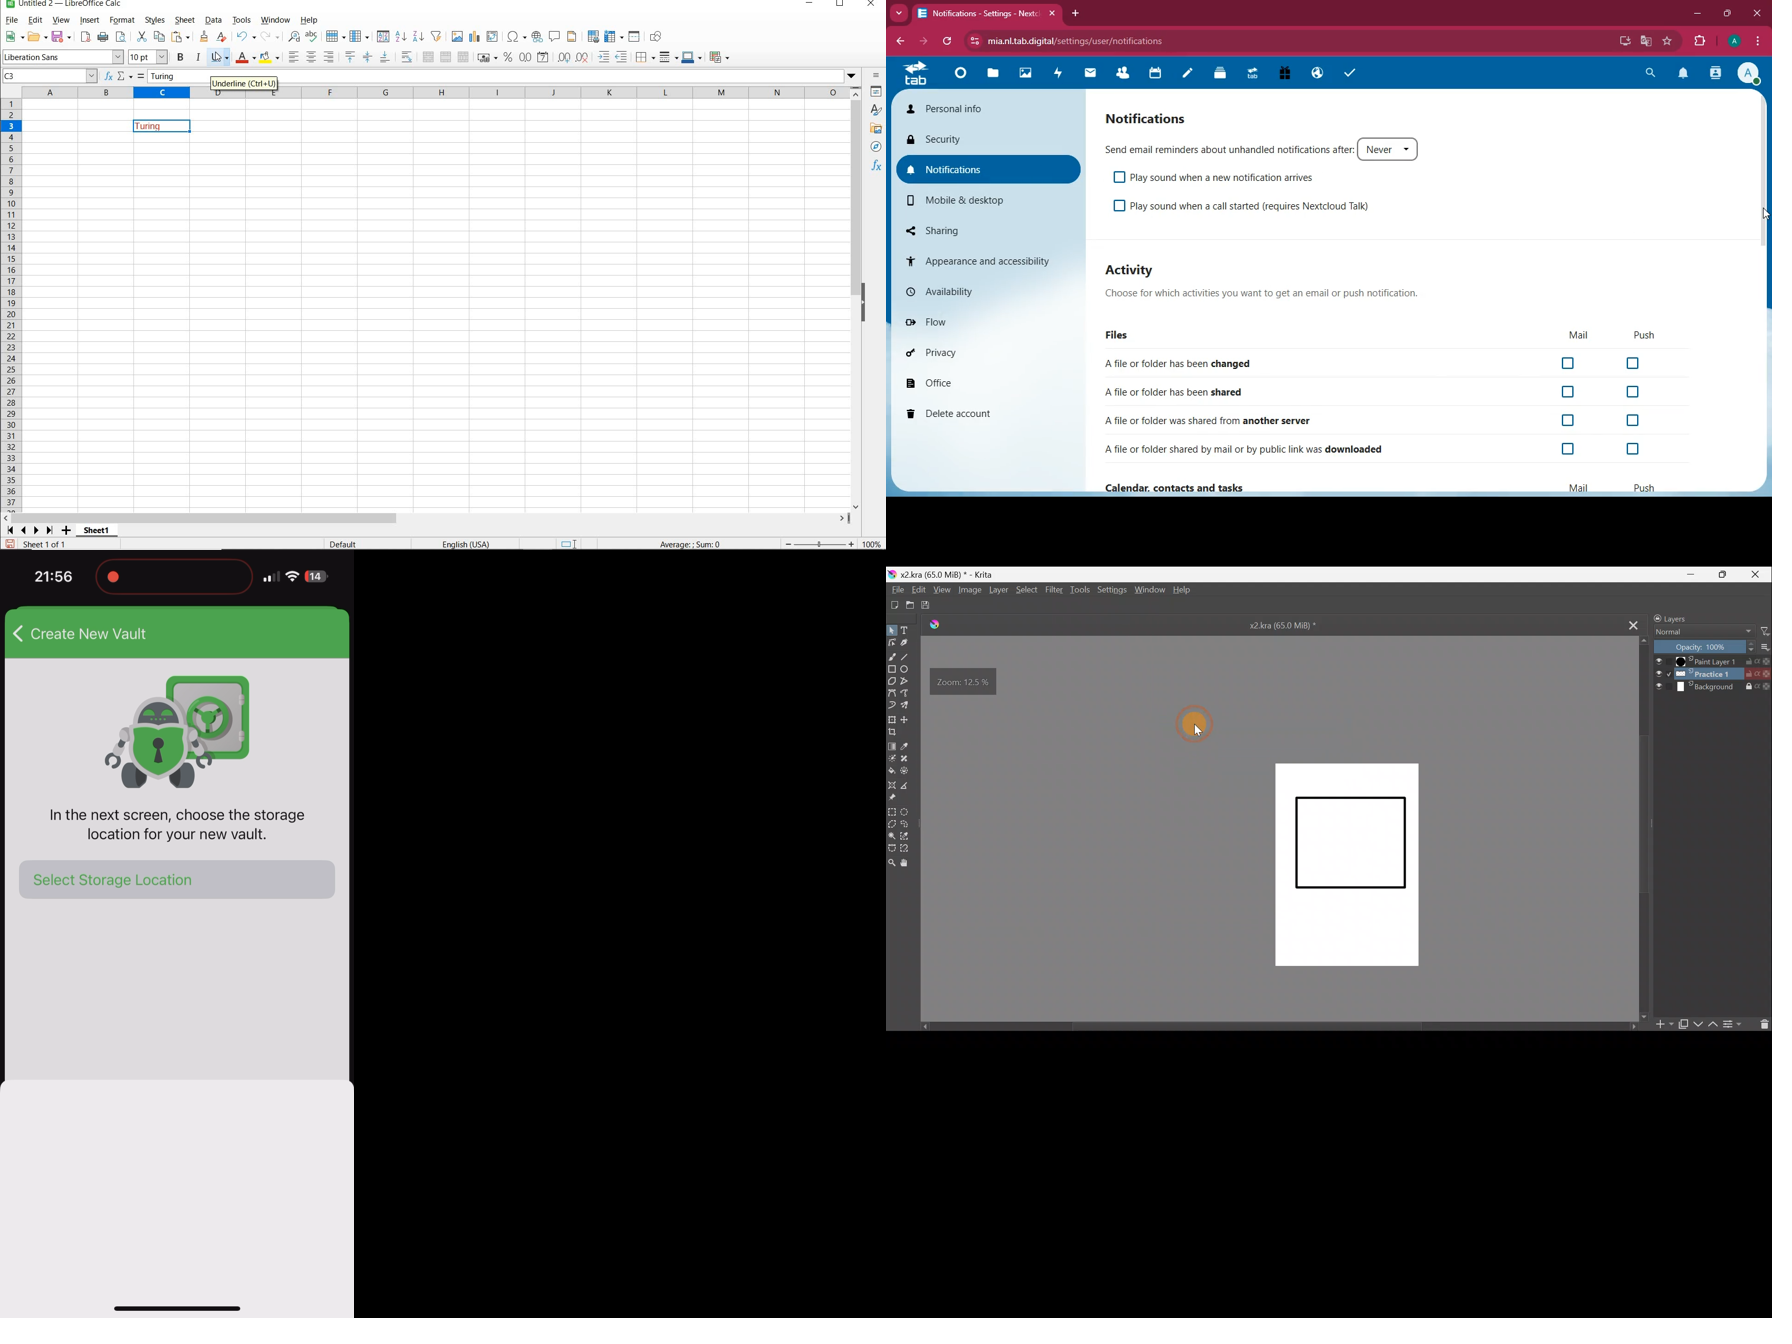 The image size is (1792, 1344). I want to click on Crop image to an area, so click(895, 734).